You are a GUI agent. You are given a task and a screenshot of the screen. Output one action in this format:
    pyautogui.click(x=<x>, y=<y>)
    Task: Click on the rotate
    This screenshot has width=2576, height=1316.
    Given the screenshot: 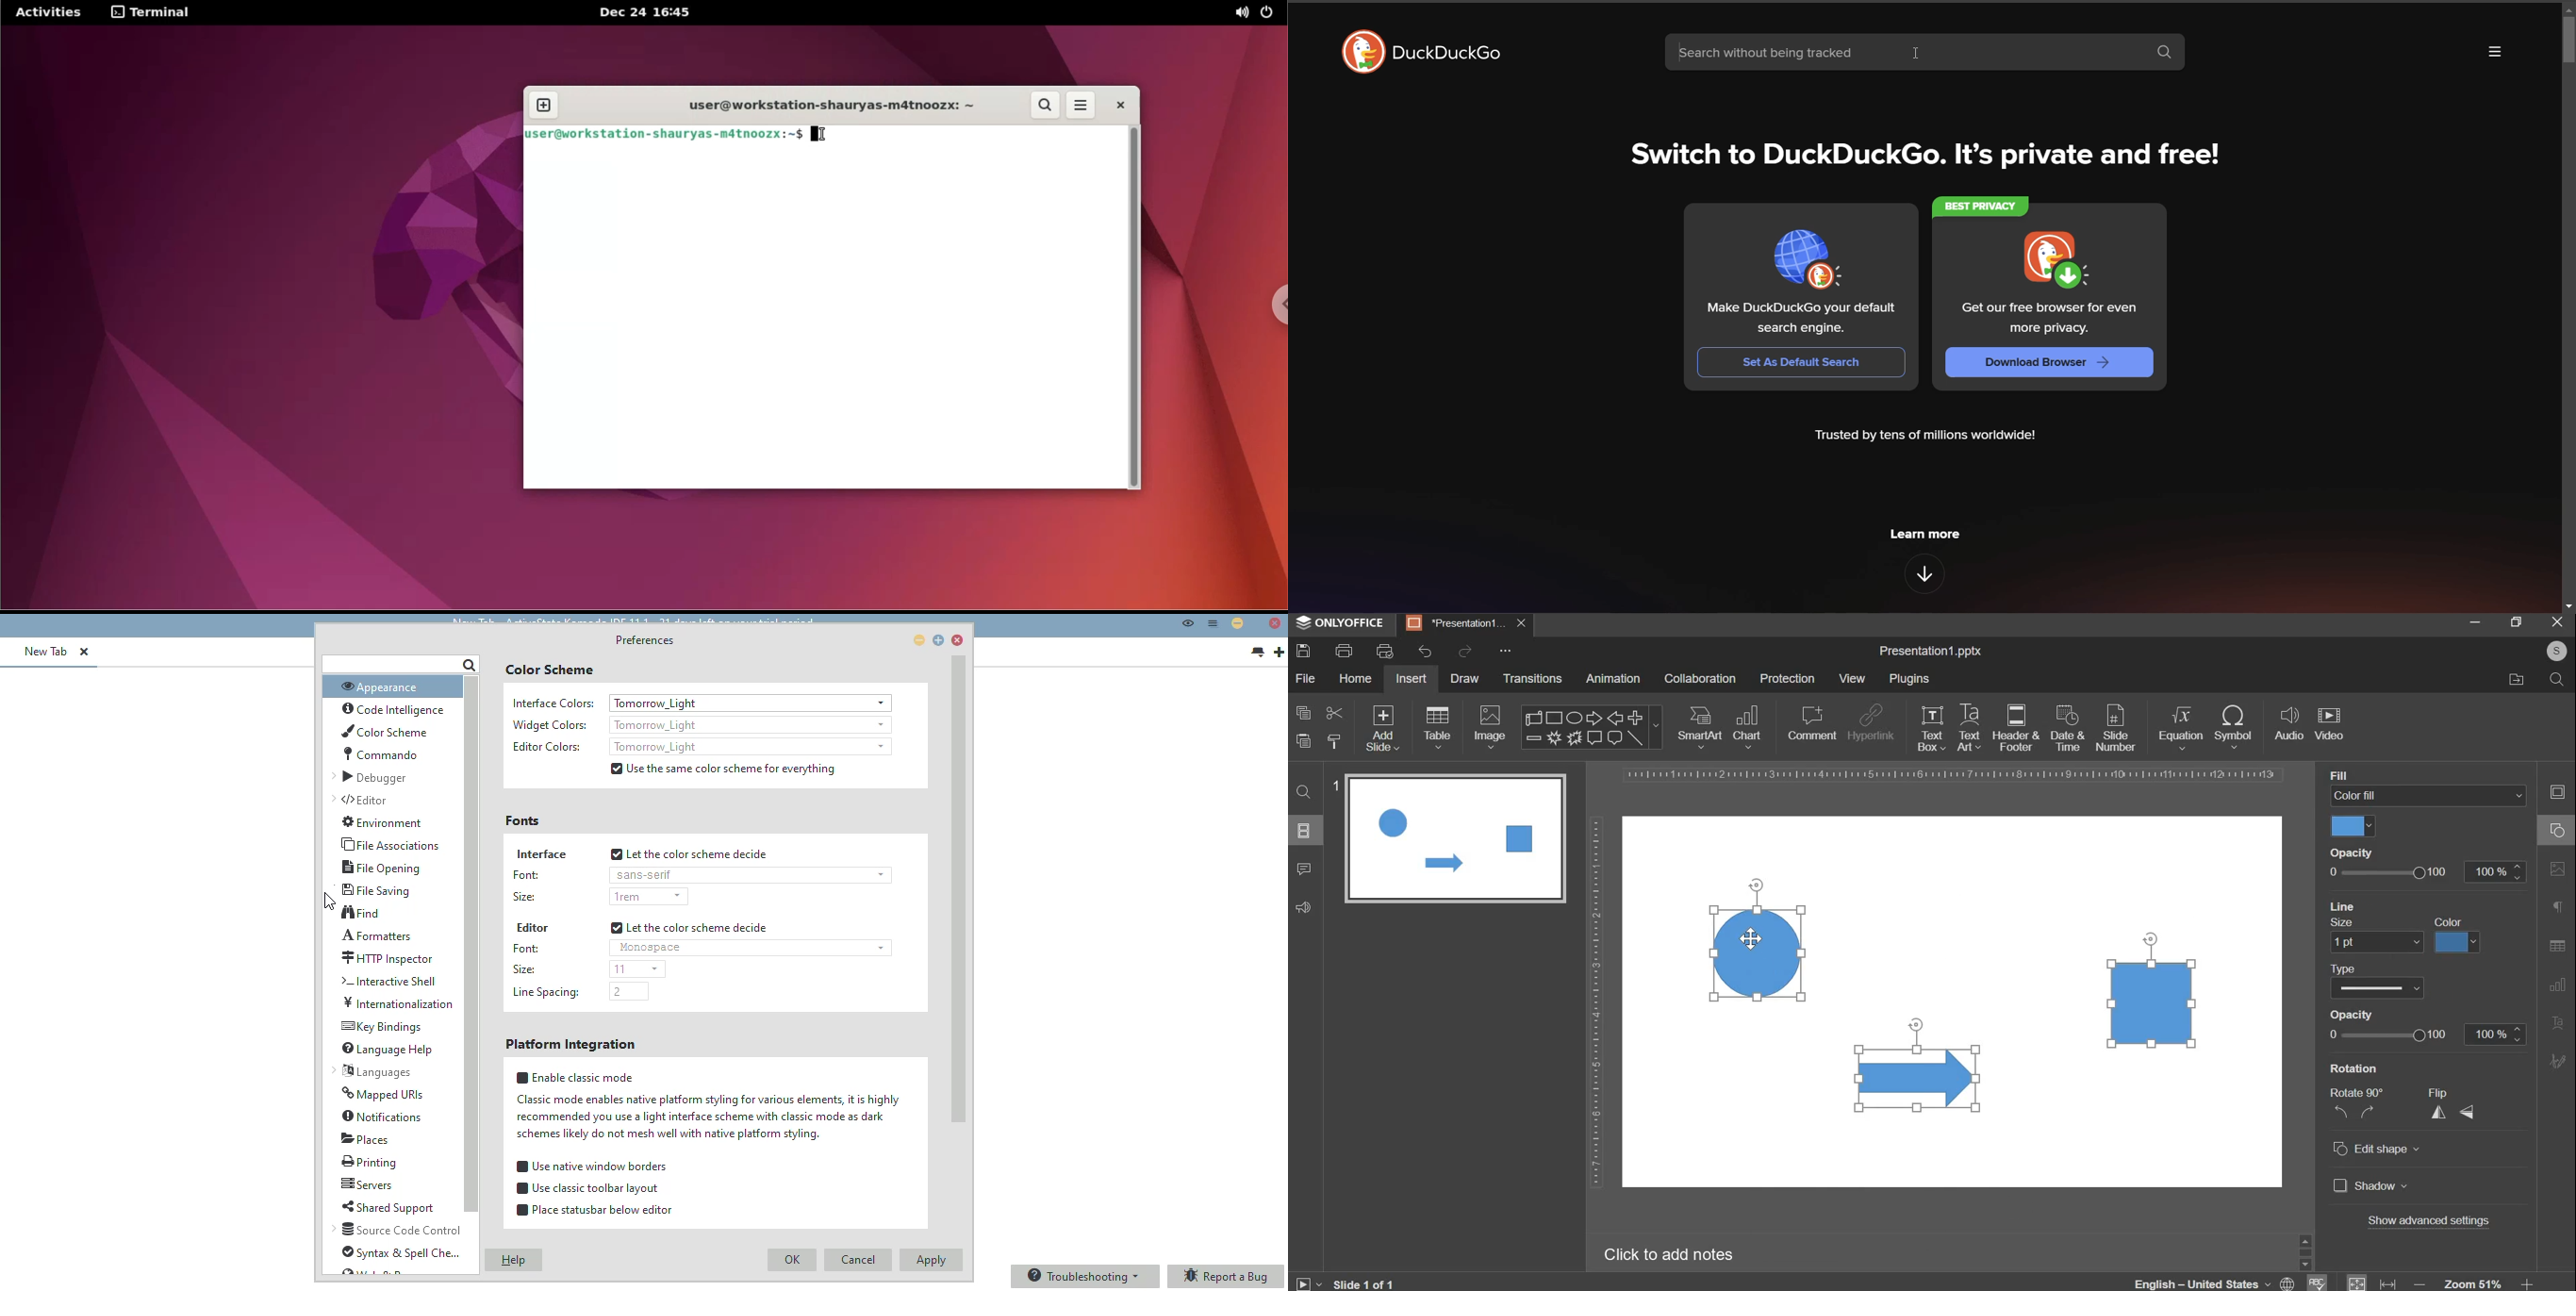 What is the action you would take?
    pyautogui.click(x=1761, y=882)
    